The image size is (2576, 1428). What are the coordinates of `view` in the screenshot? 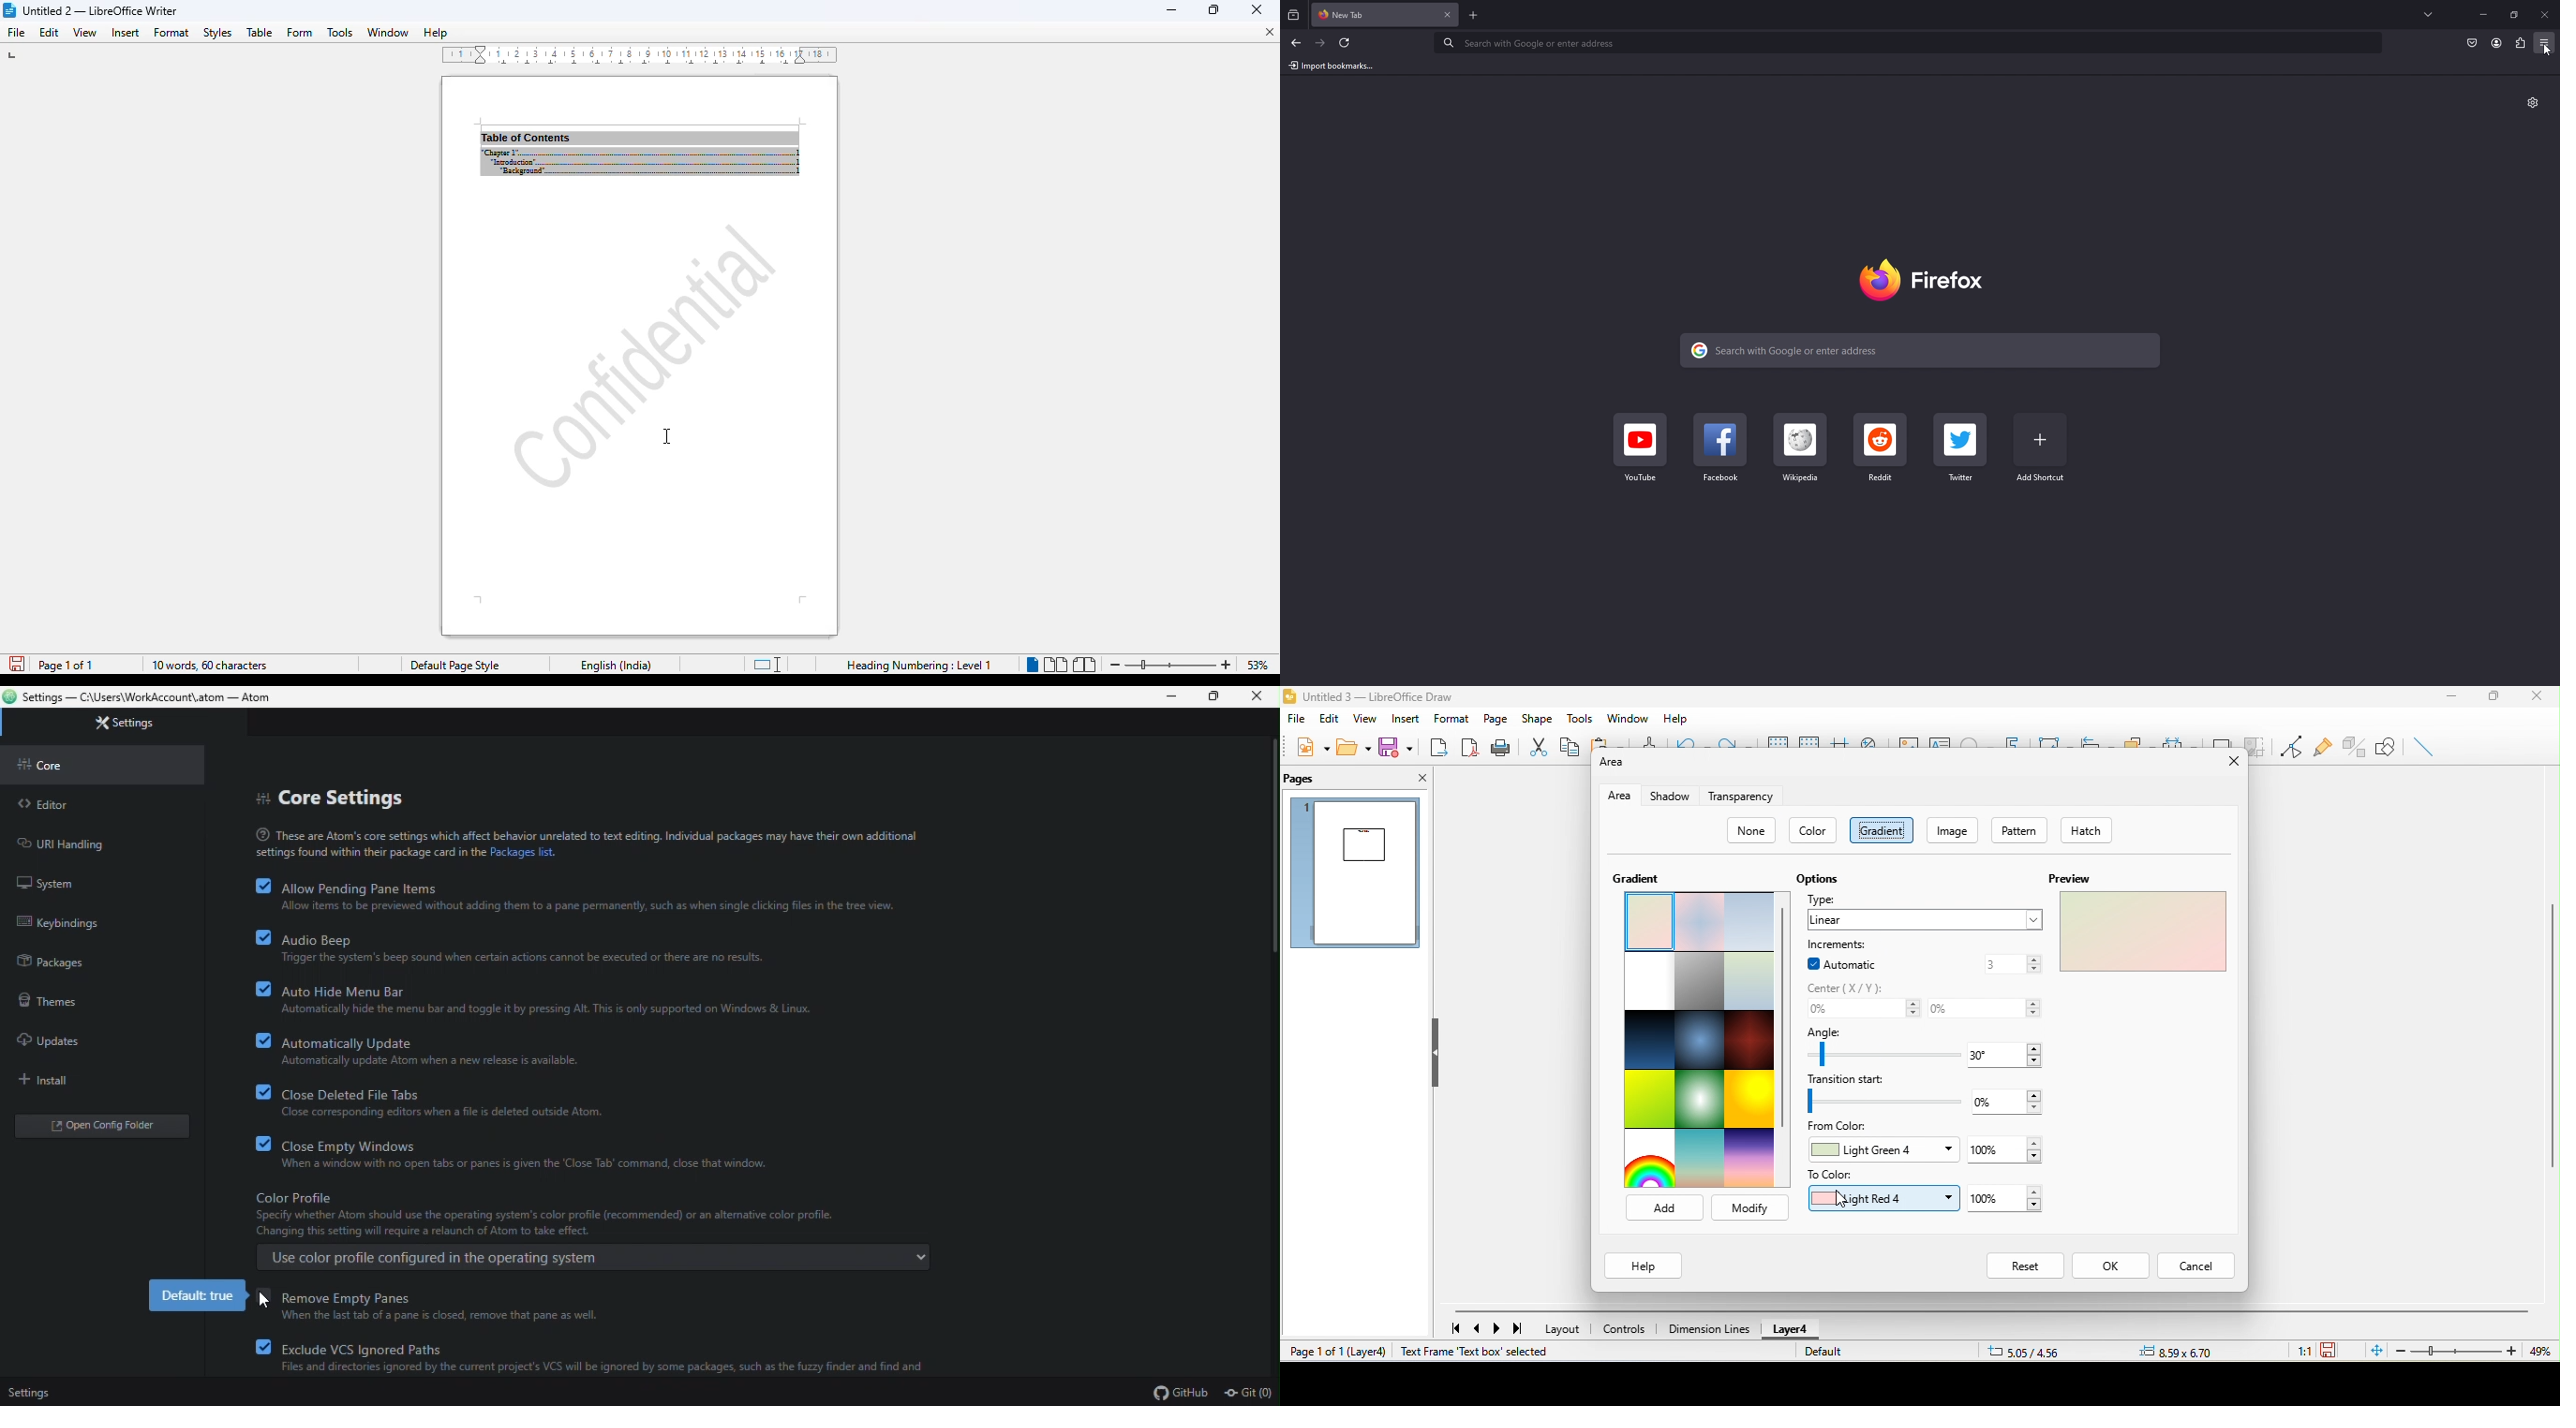 It's located at (85, 33).